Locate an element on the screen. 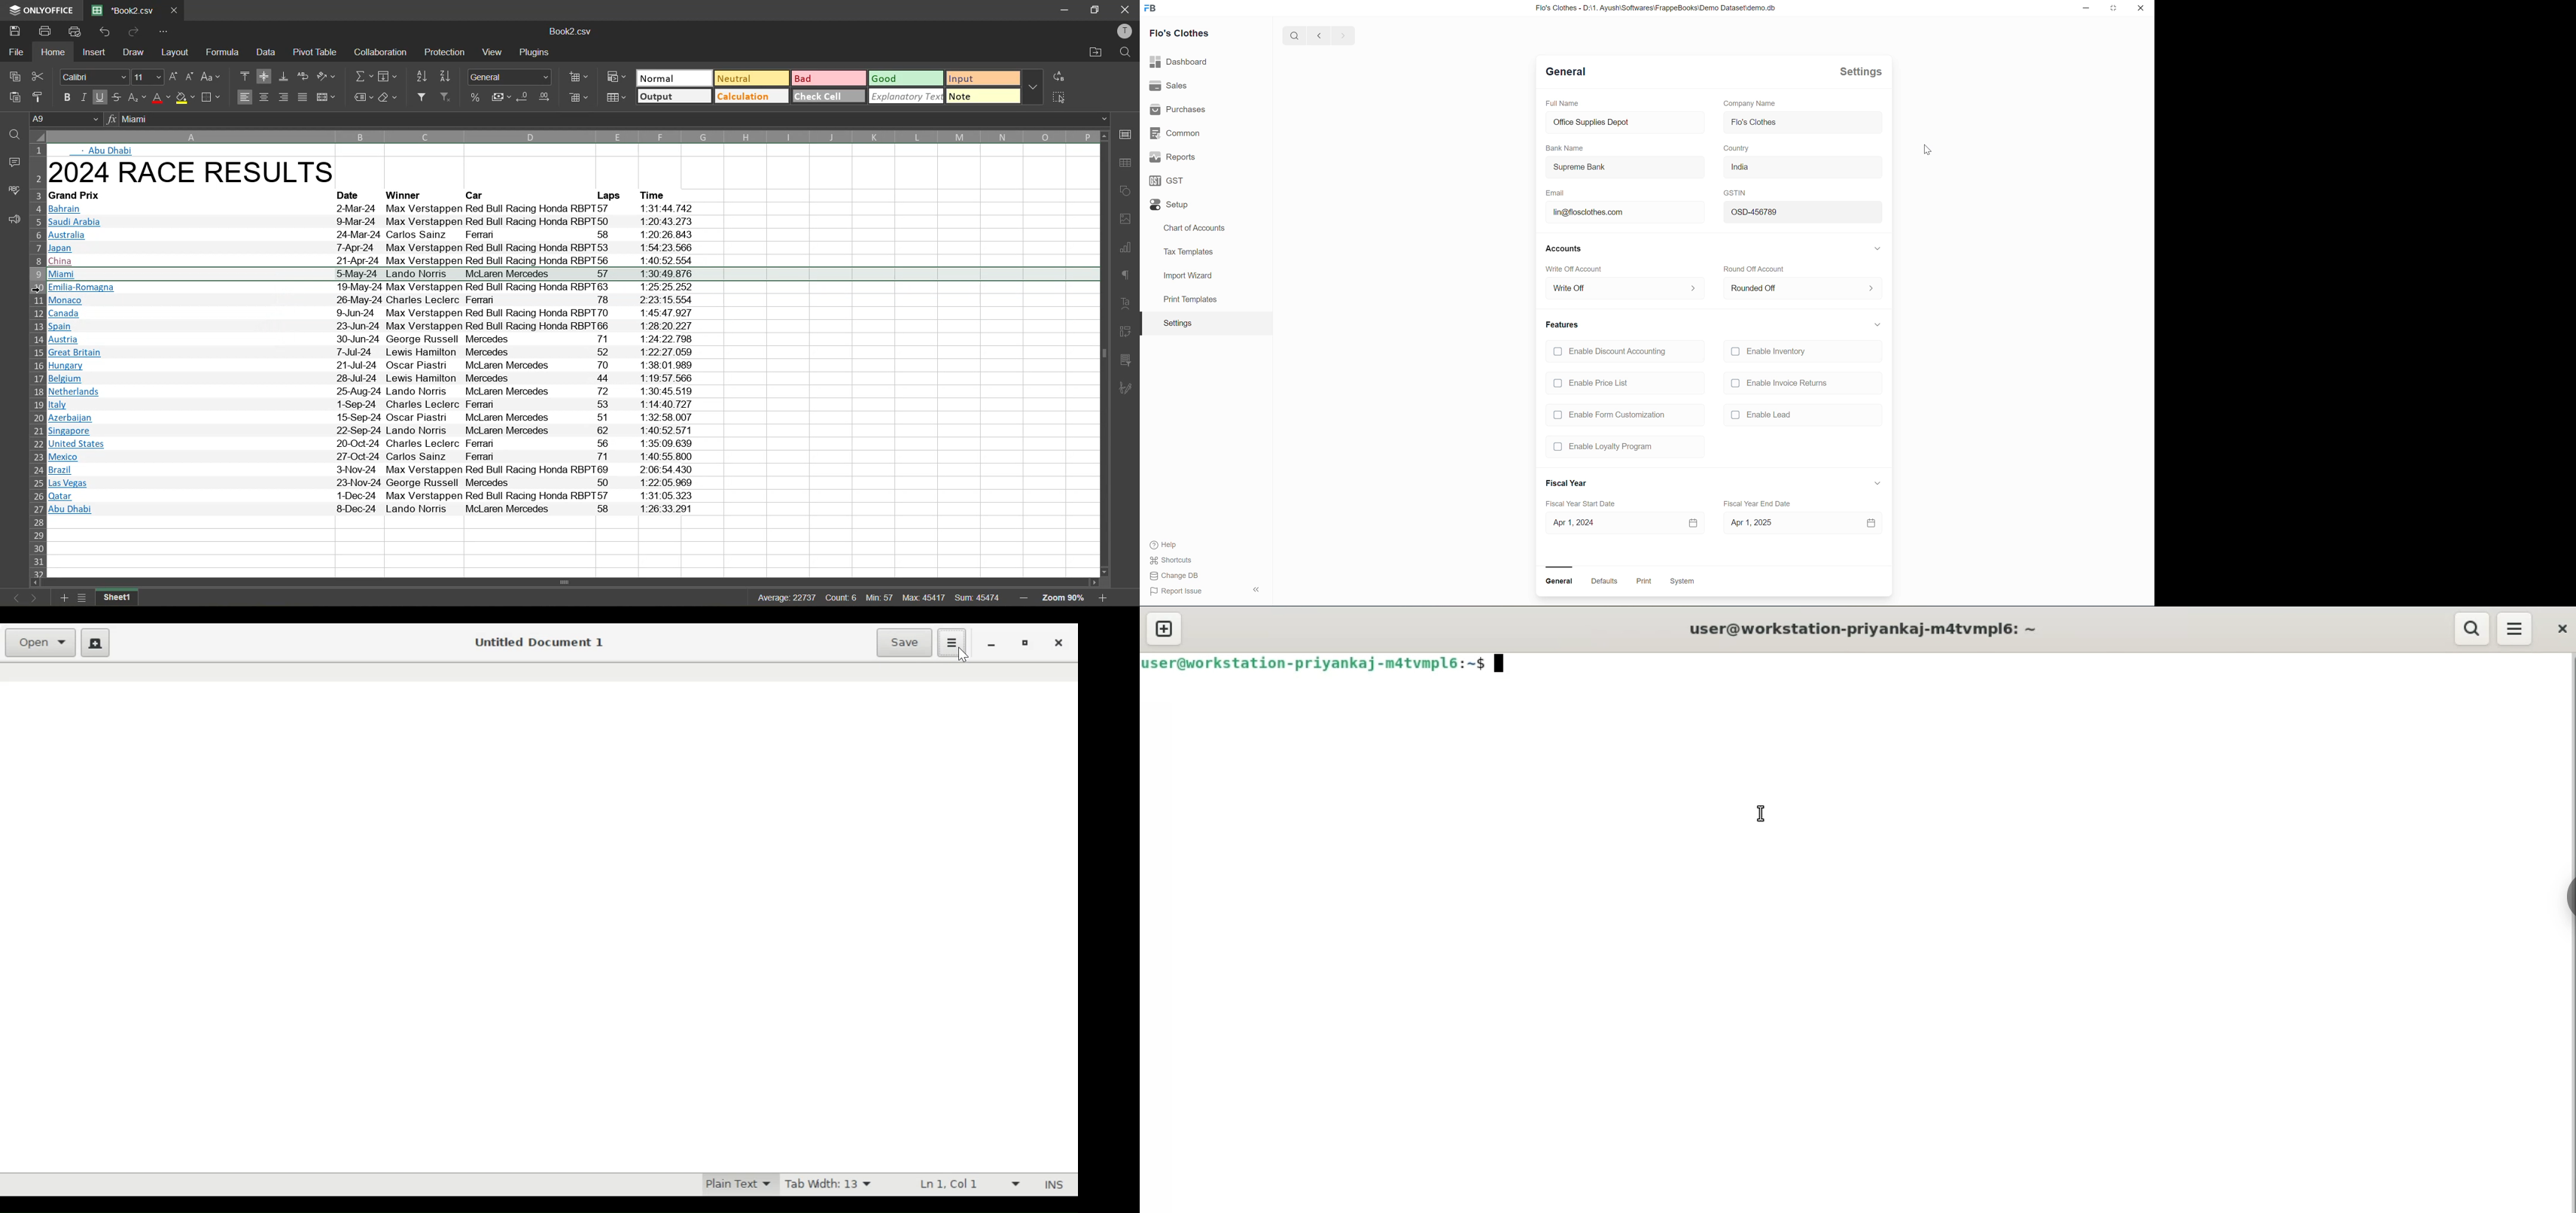 This screenshot has width=2576, height=1232. signature is located at coordinates (1129, 389).